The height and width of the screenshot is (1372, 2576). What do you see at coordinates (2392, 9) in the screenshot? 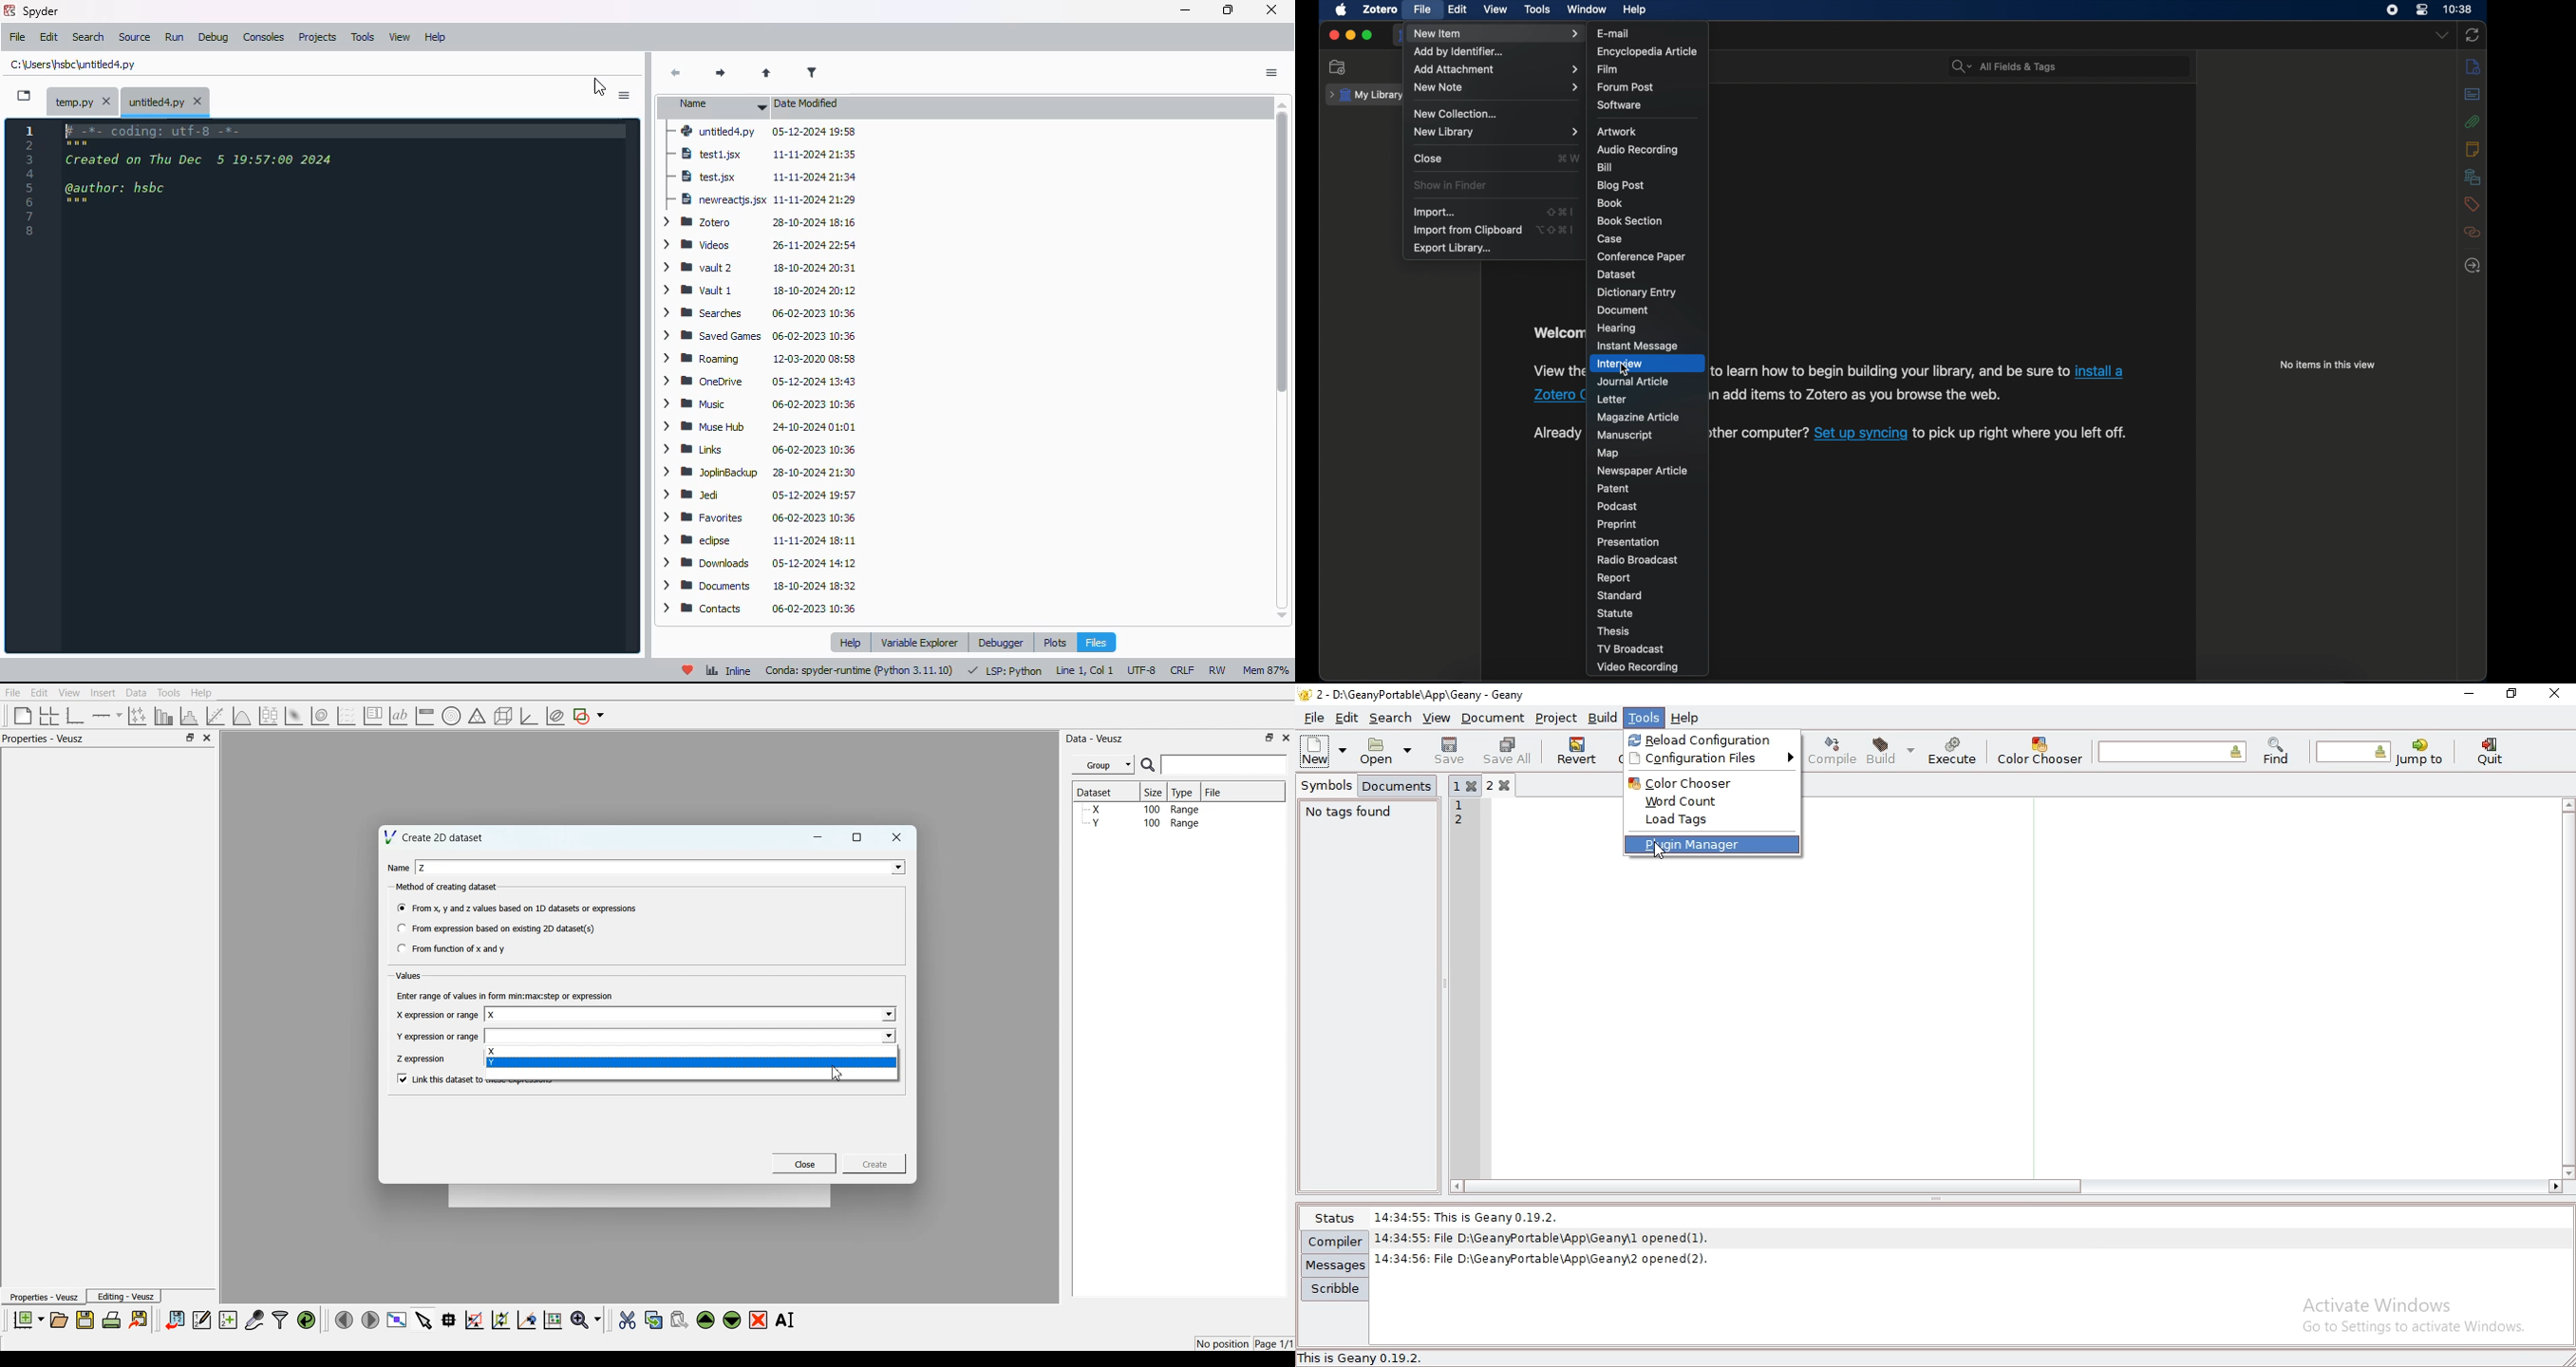
I see `screen recorder` at bounding box center [2392, 9].